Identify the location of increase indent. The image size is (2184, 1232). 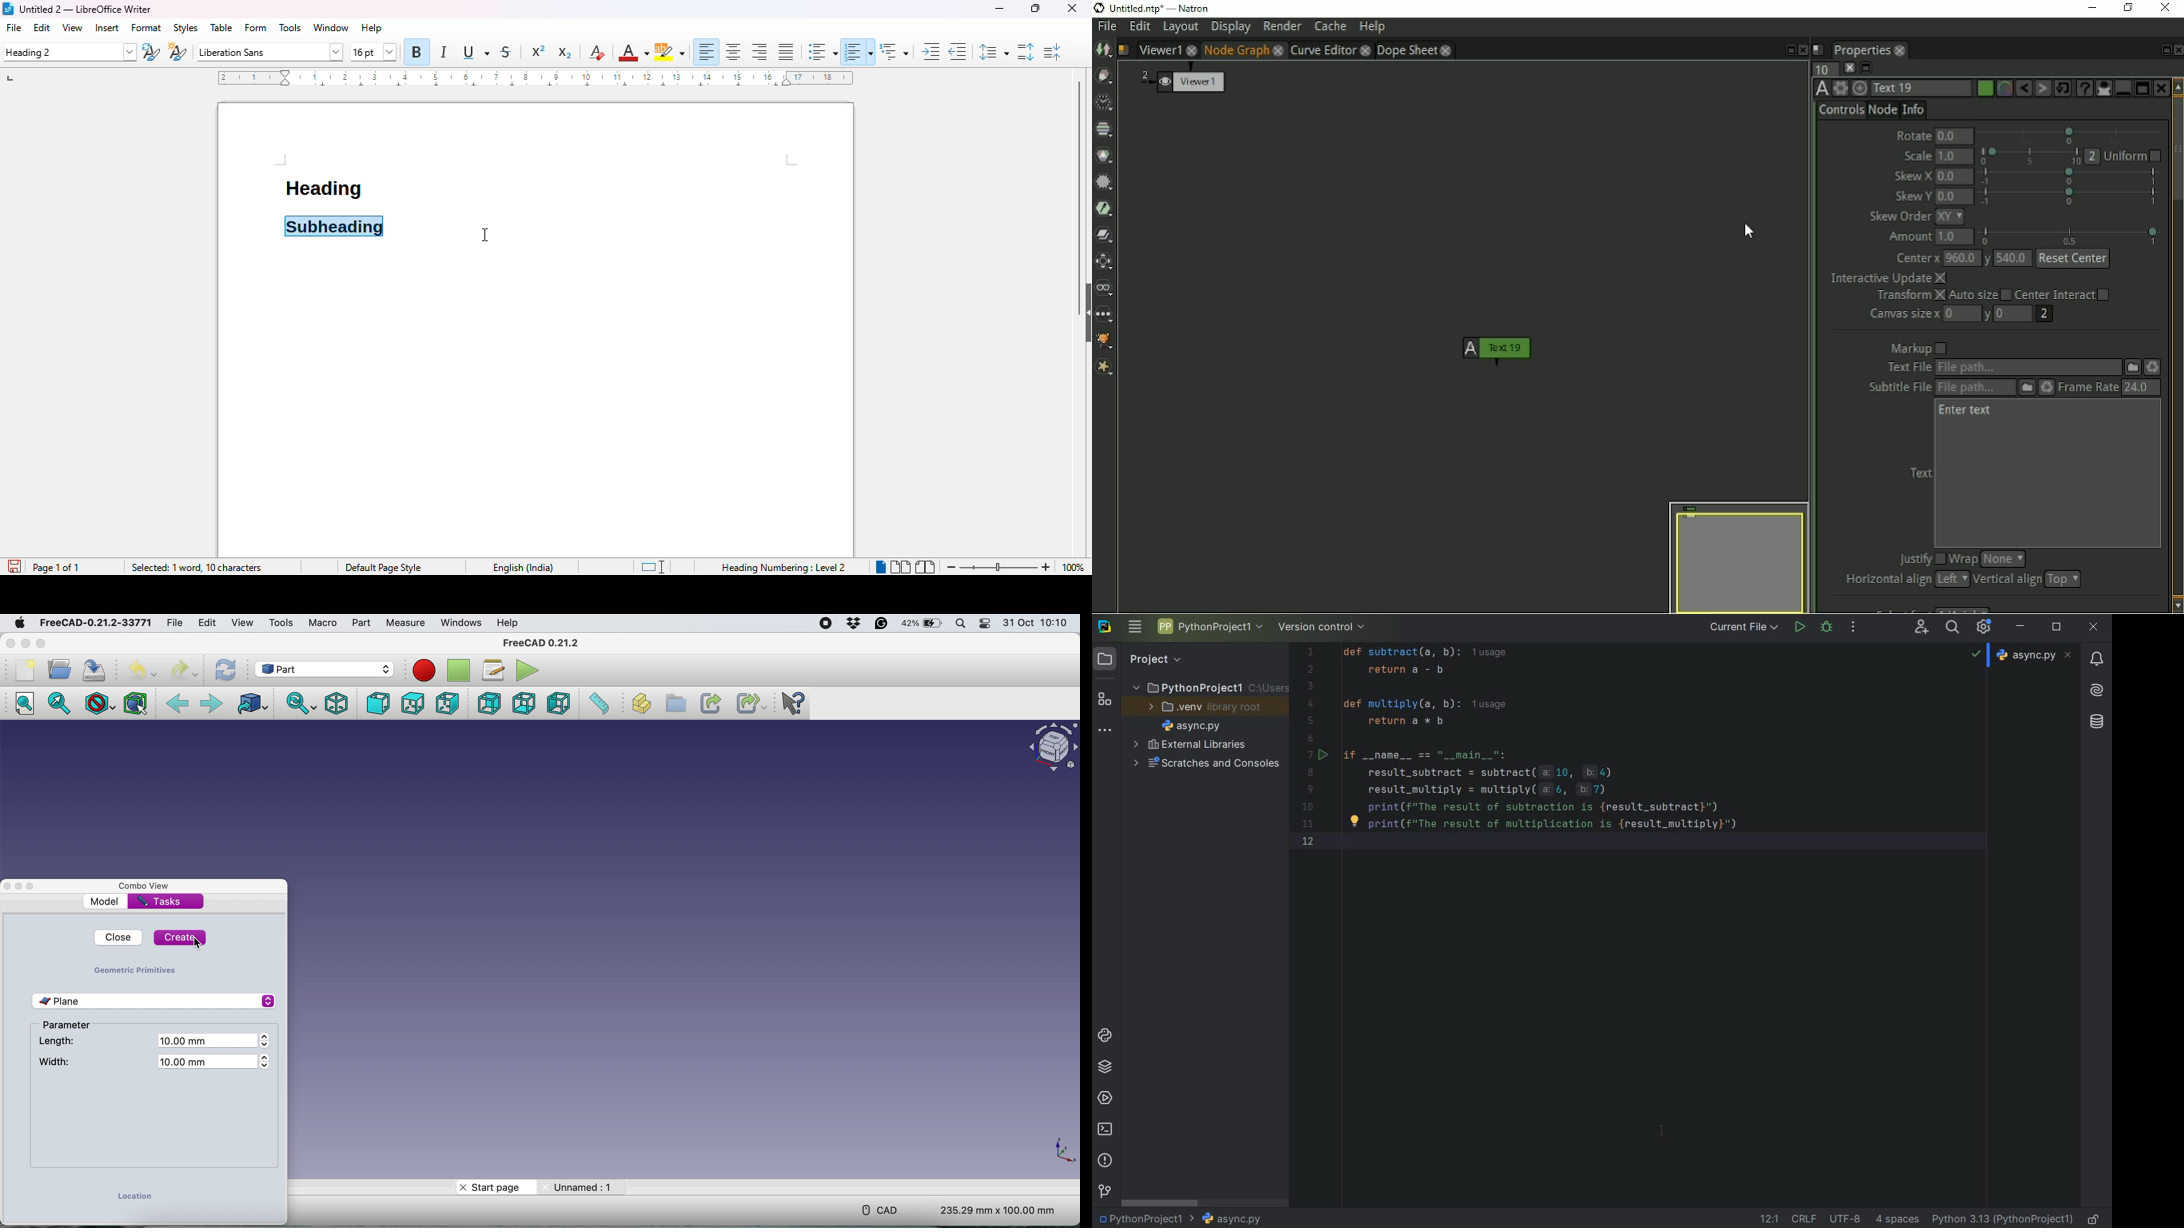
(930, 51).